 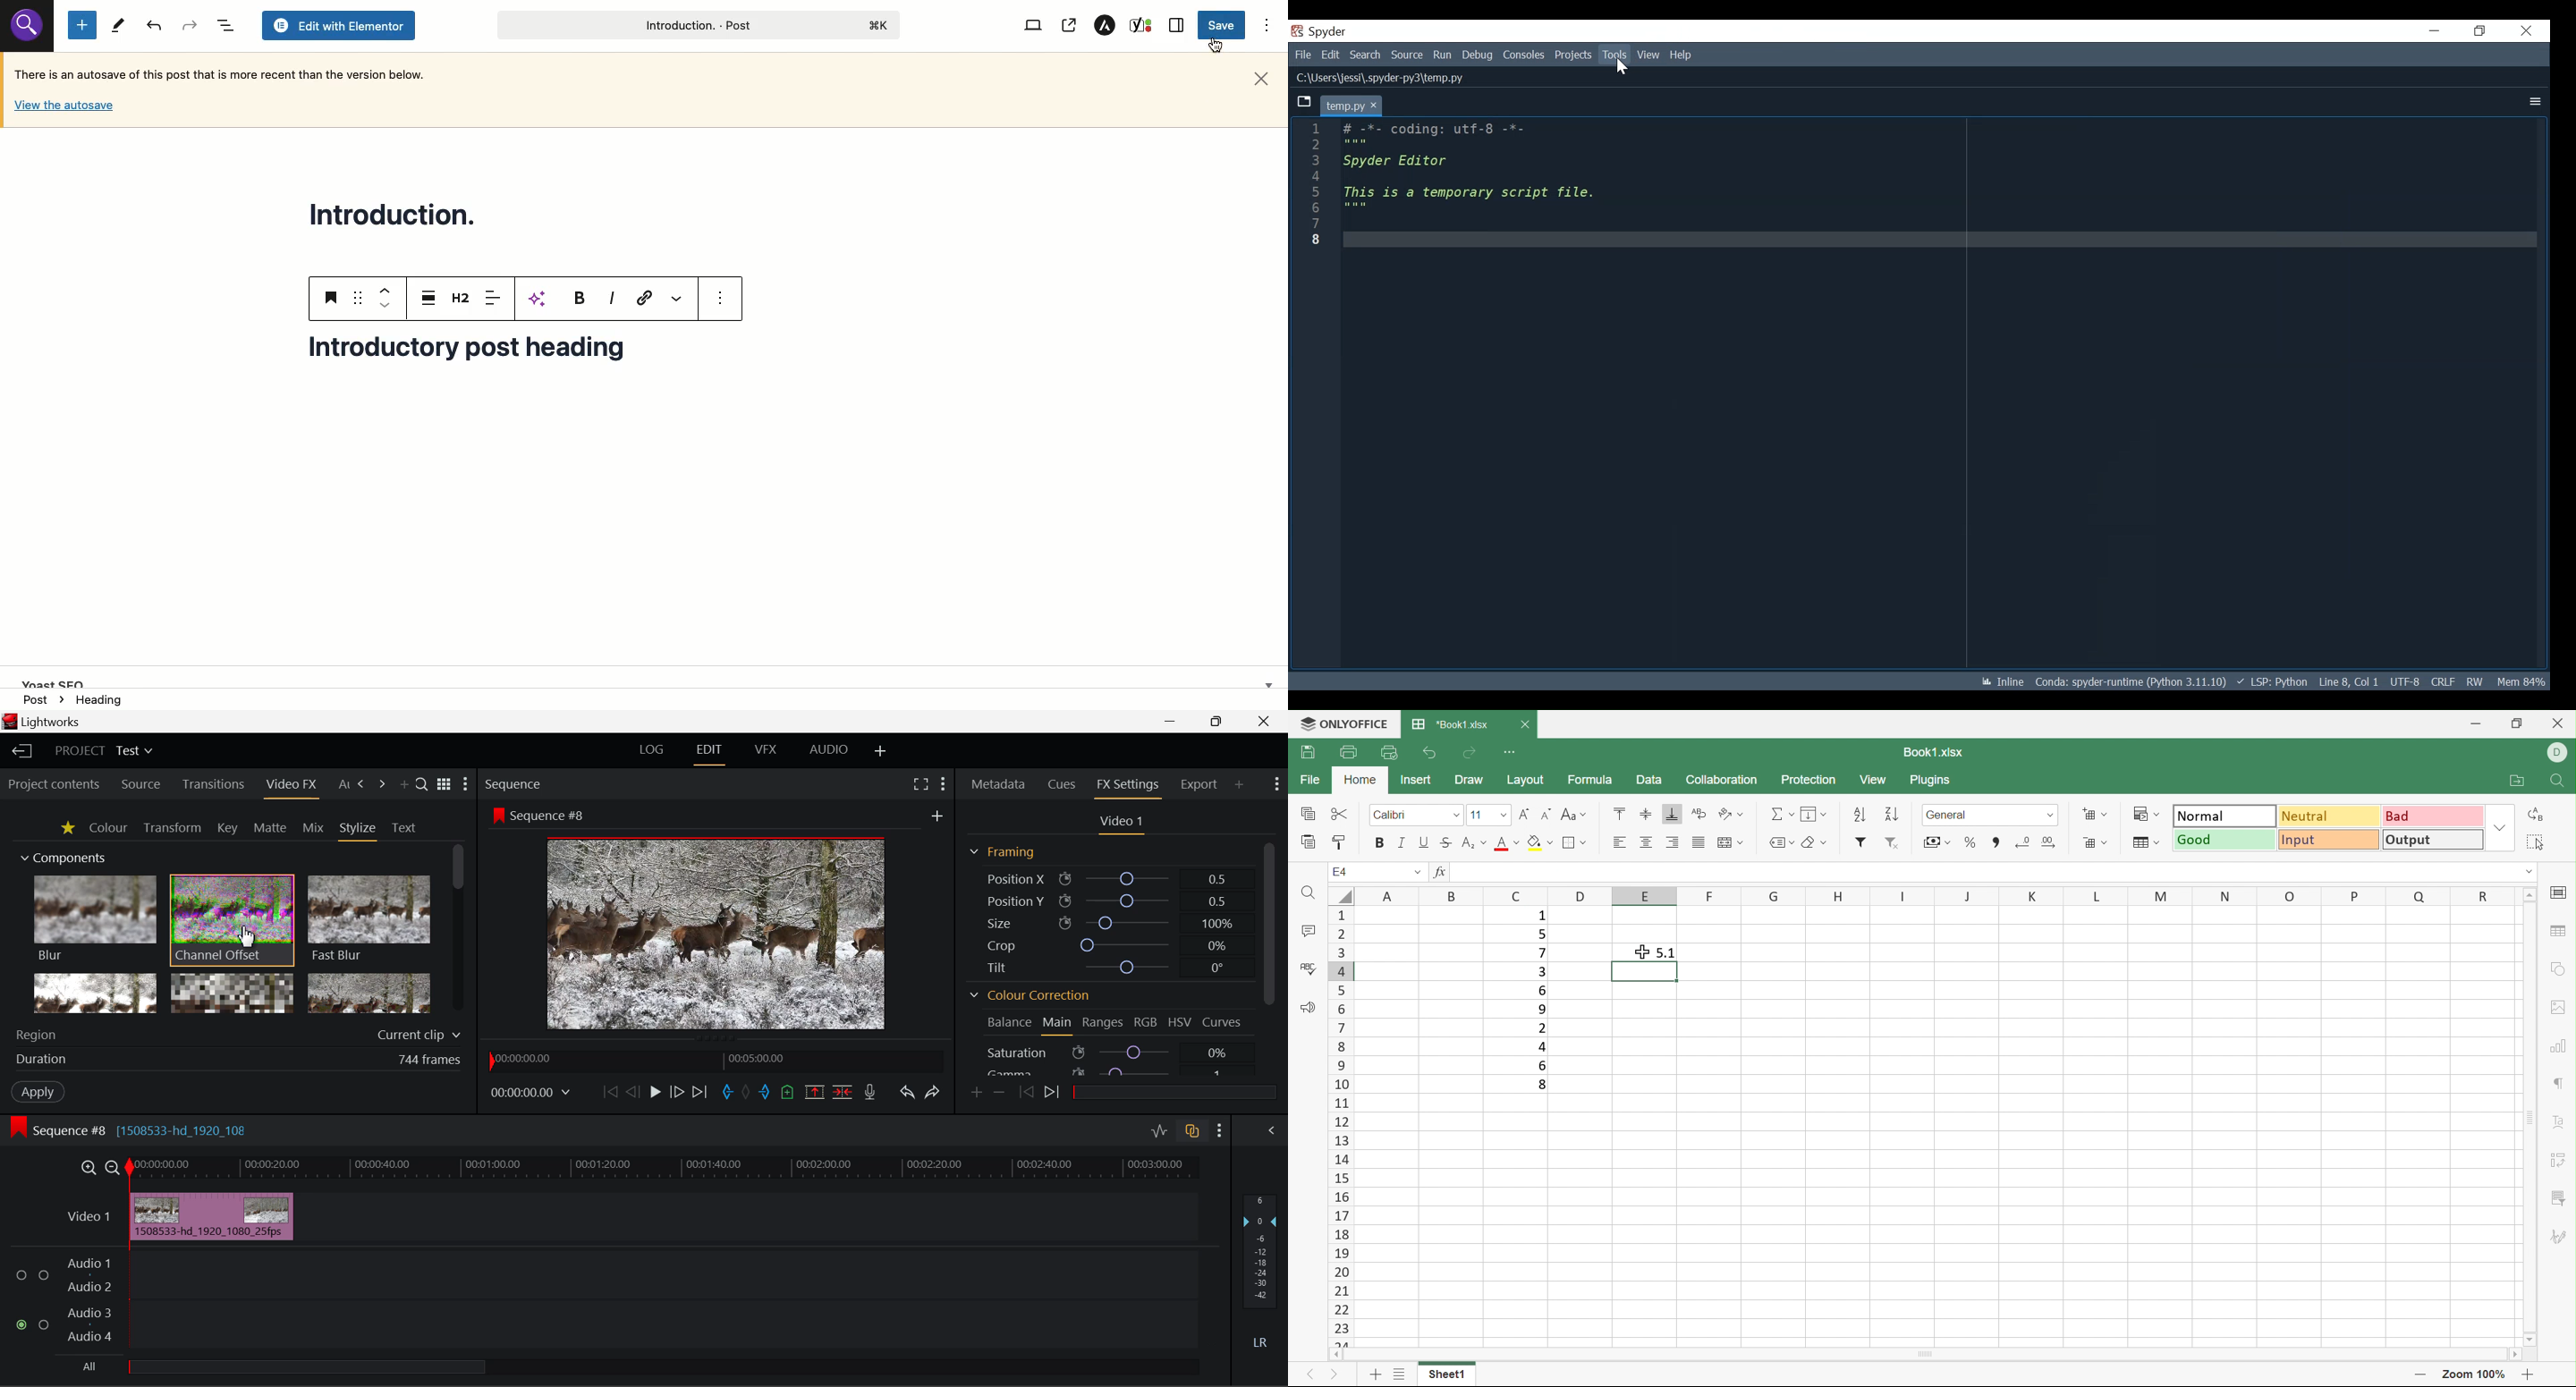 I want to click on To End, so click(x=703, y=1093).